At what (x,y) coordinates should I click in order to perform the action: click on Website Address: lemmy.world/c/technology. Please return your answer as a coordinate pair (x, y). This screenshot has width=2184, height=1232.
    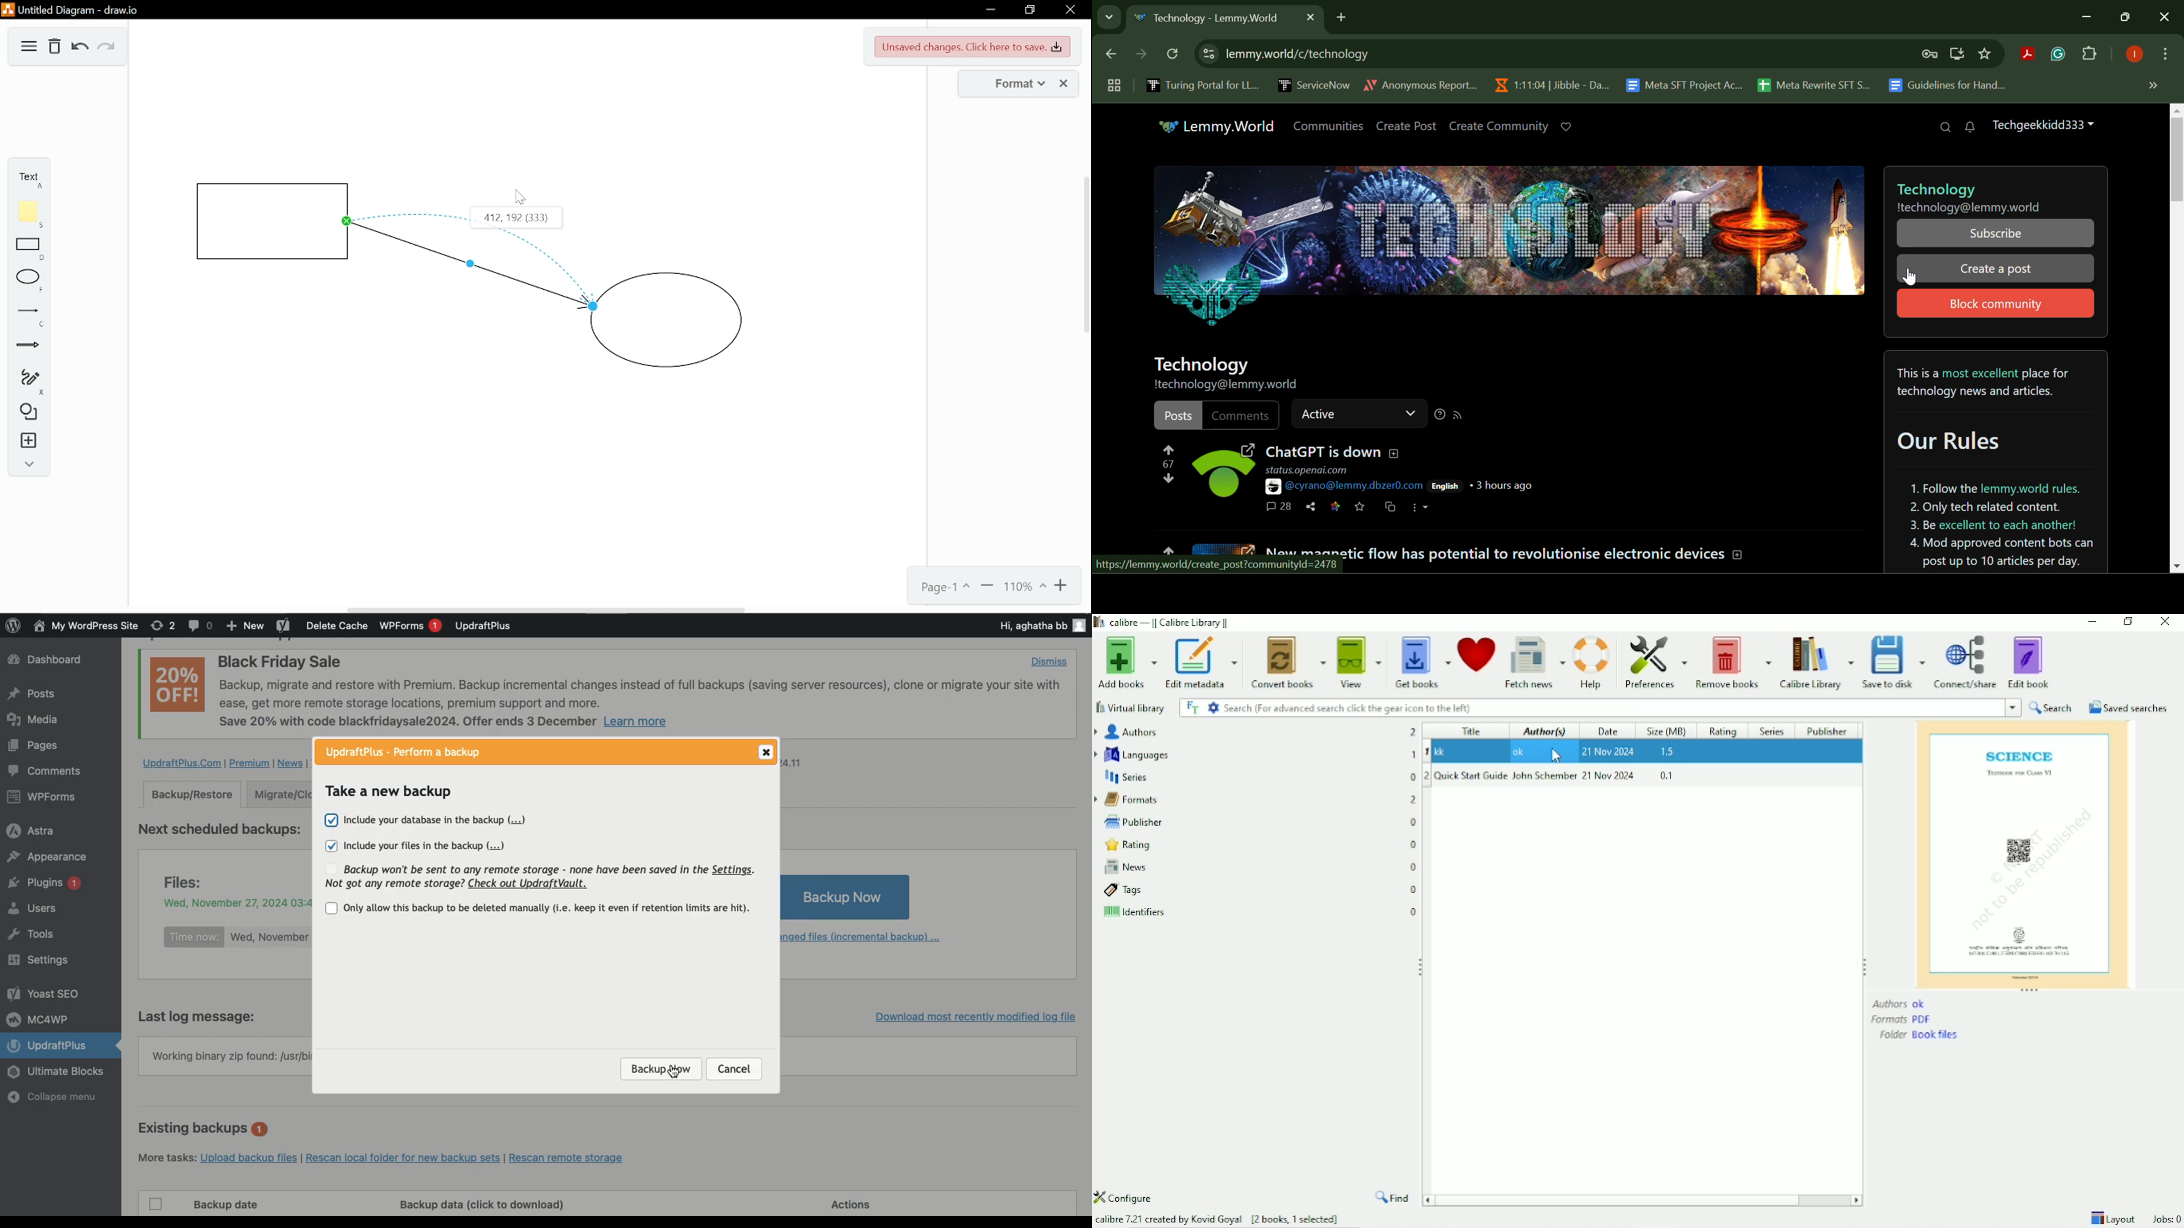
    Looking at the image, I should click on (1531, 53).